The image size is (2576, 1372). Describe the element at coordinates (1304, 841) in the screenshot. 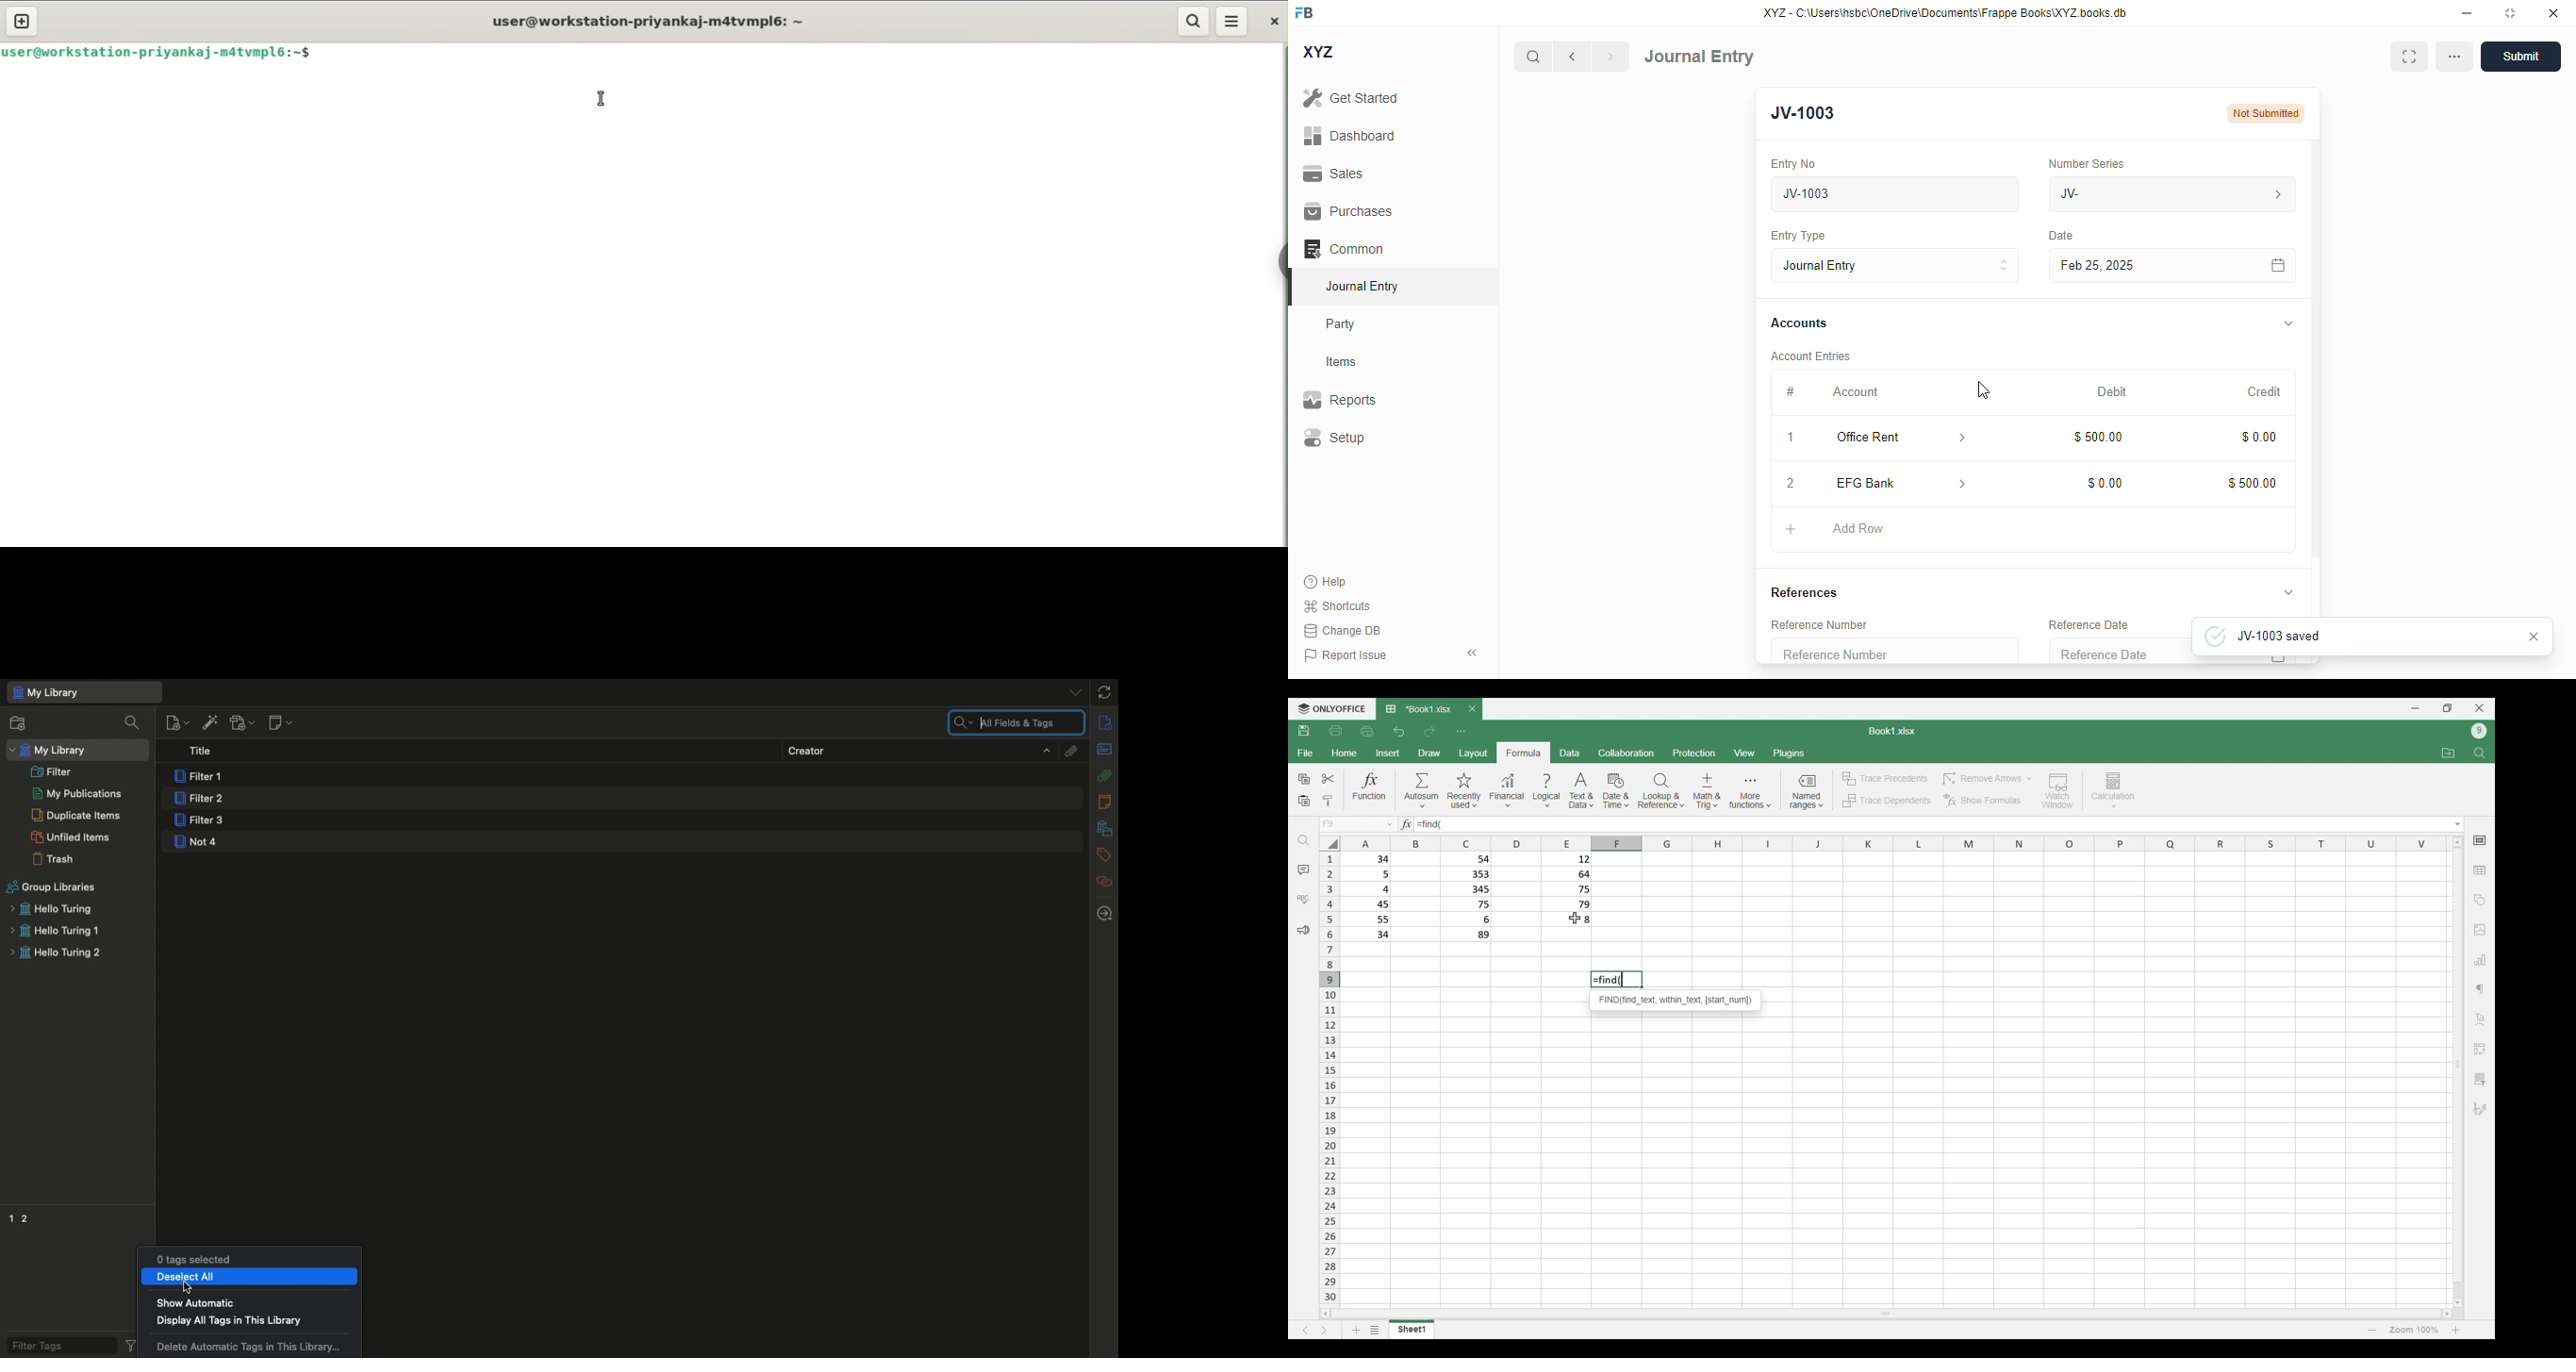

I see `Find` at that location.